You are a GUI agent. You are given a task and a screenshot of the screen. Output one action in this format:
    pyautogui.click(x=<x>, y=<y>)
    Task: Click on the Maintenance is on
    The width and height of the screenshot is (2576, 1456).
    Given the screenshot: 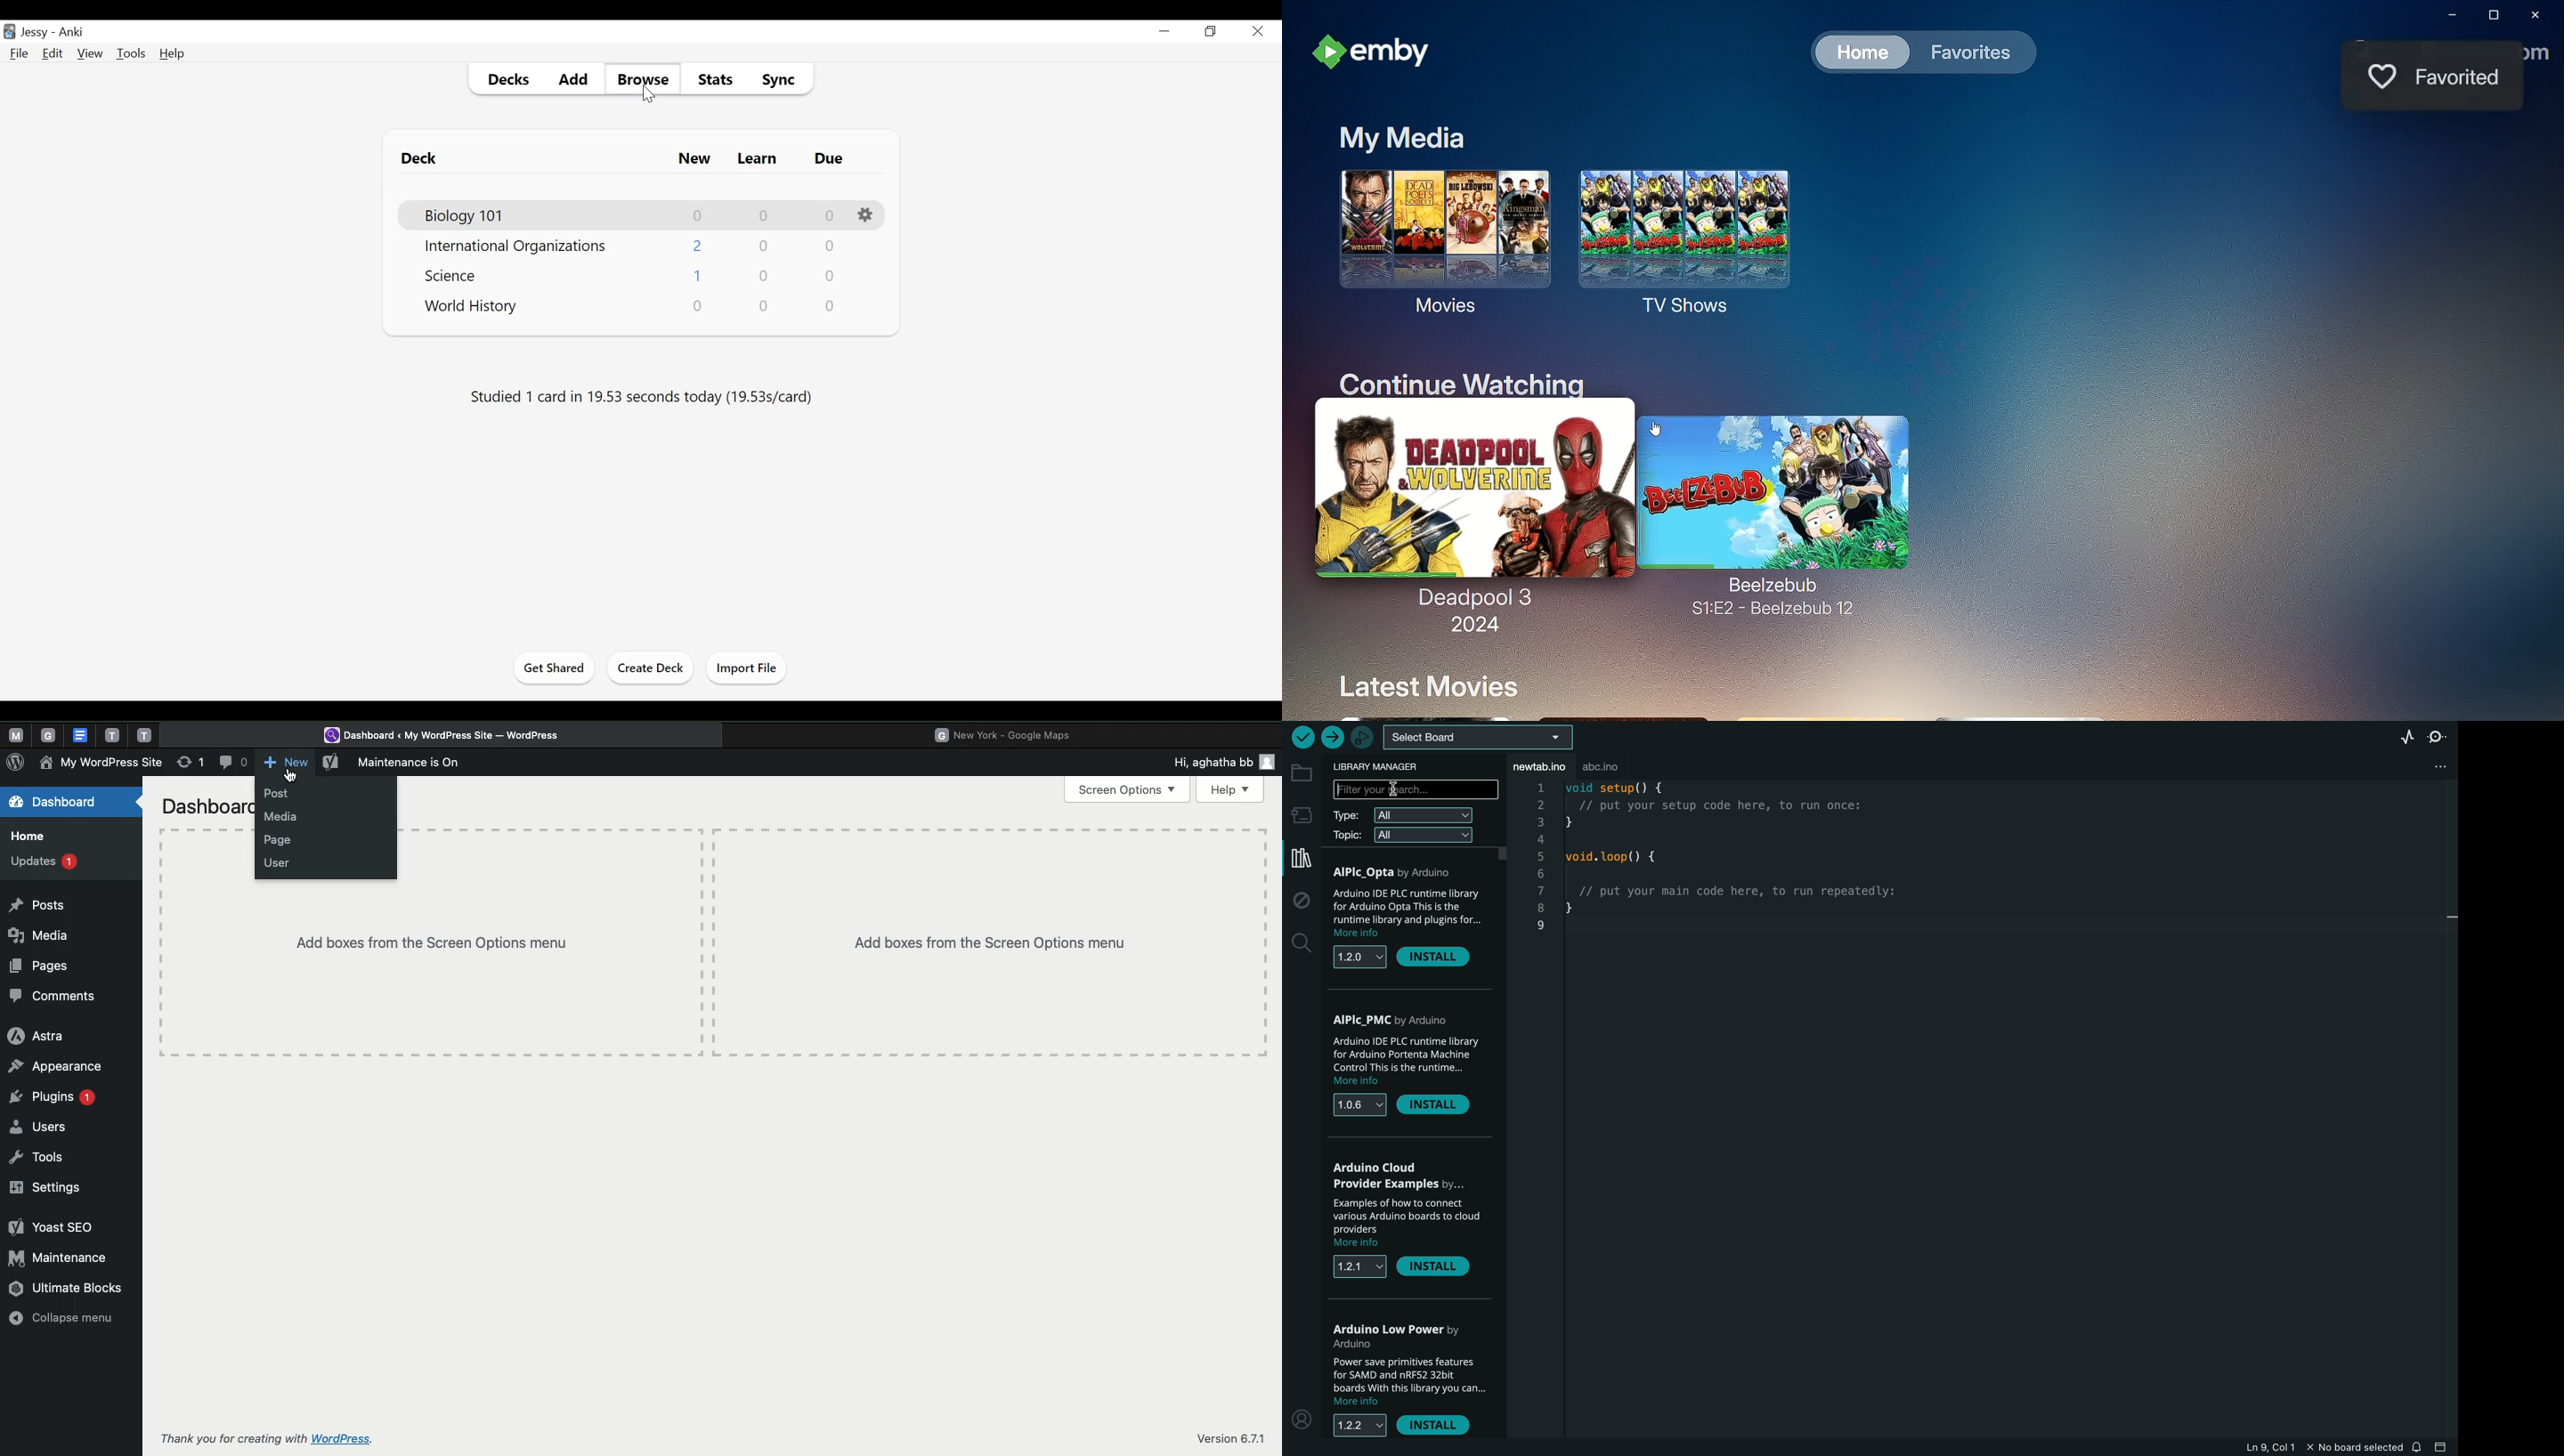 What is the action you would take?
    pyautogui.click(x=415, y=763)
    